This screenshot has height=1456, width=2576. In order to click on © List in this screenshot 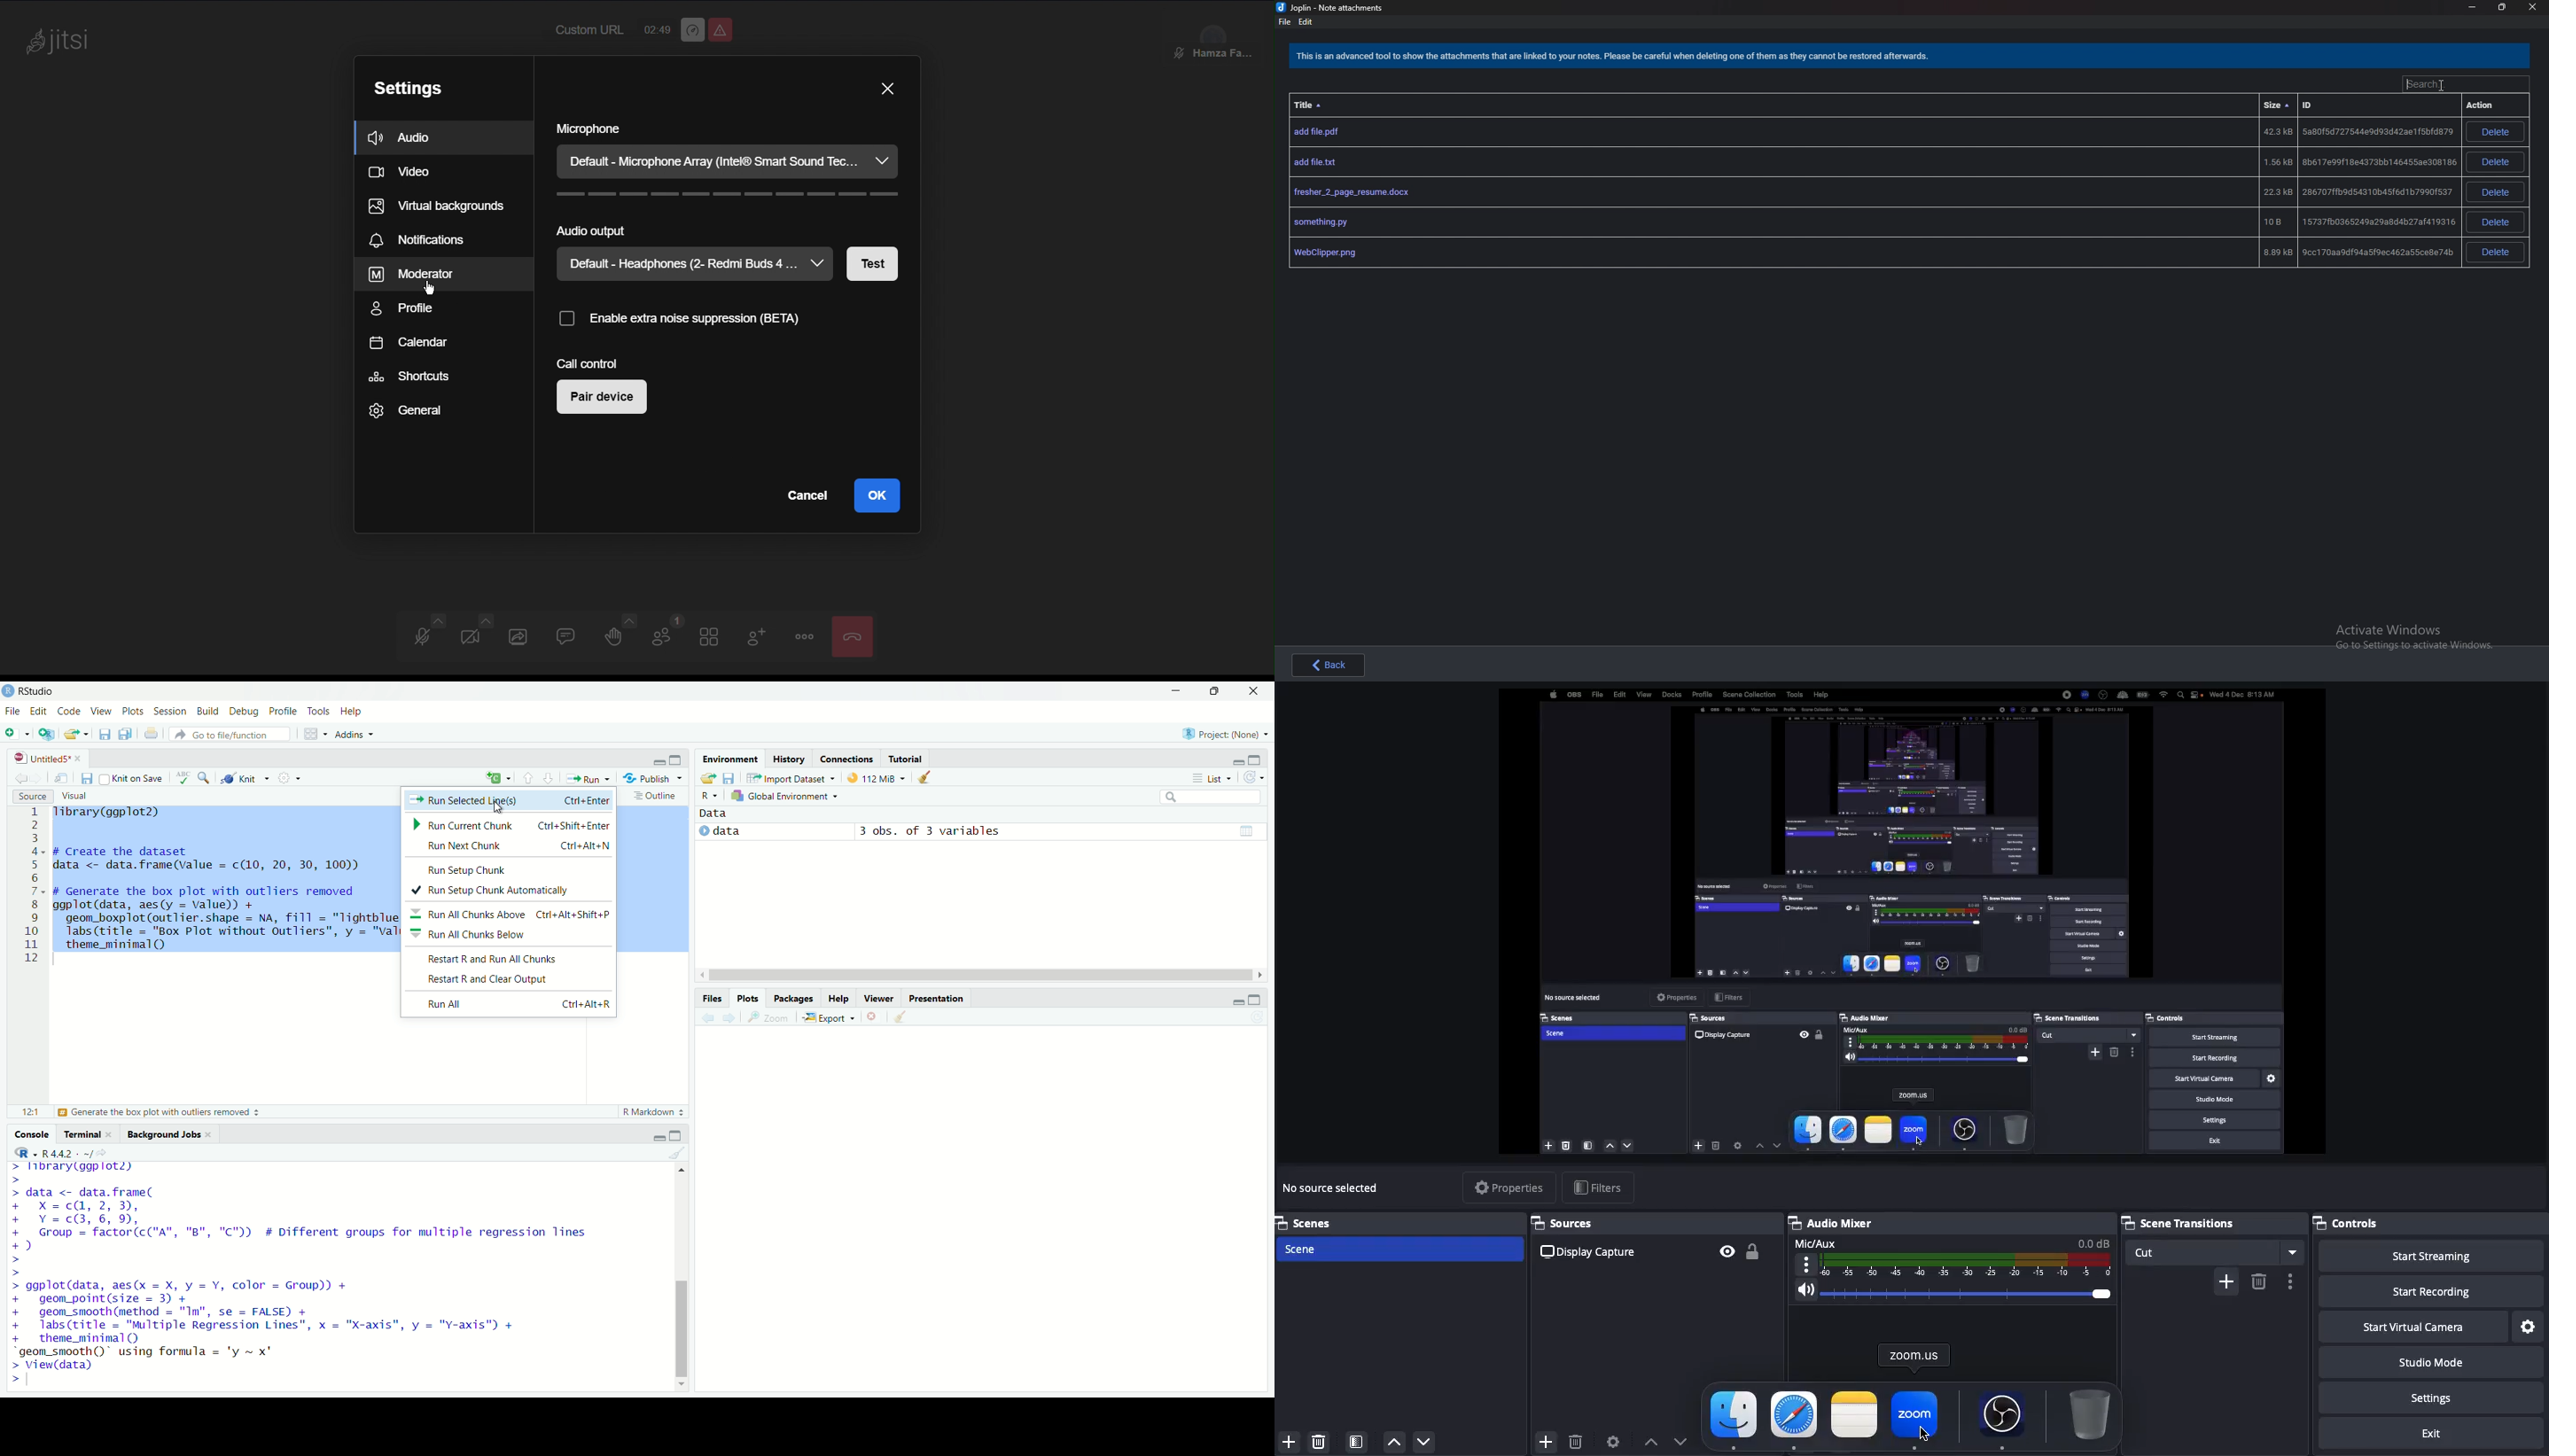, I will do `click(1213, 778)`.